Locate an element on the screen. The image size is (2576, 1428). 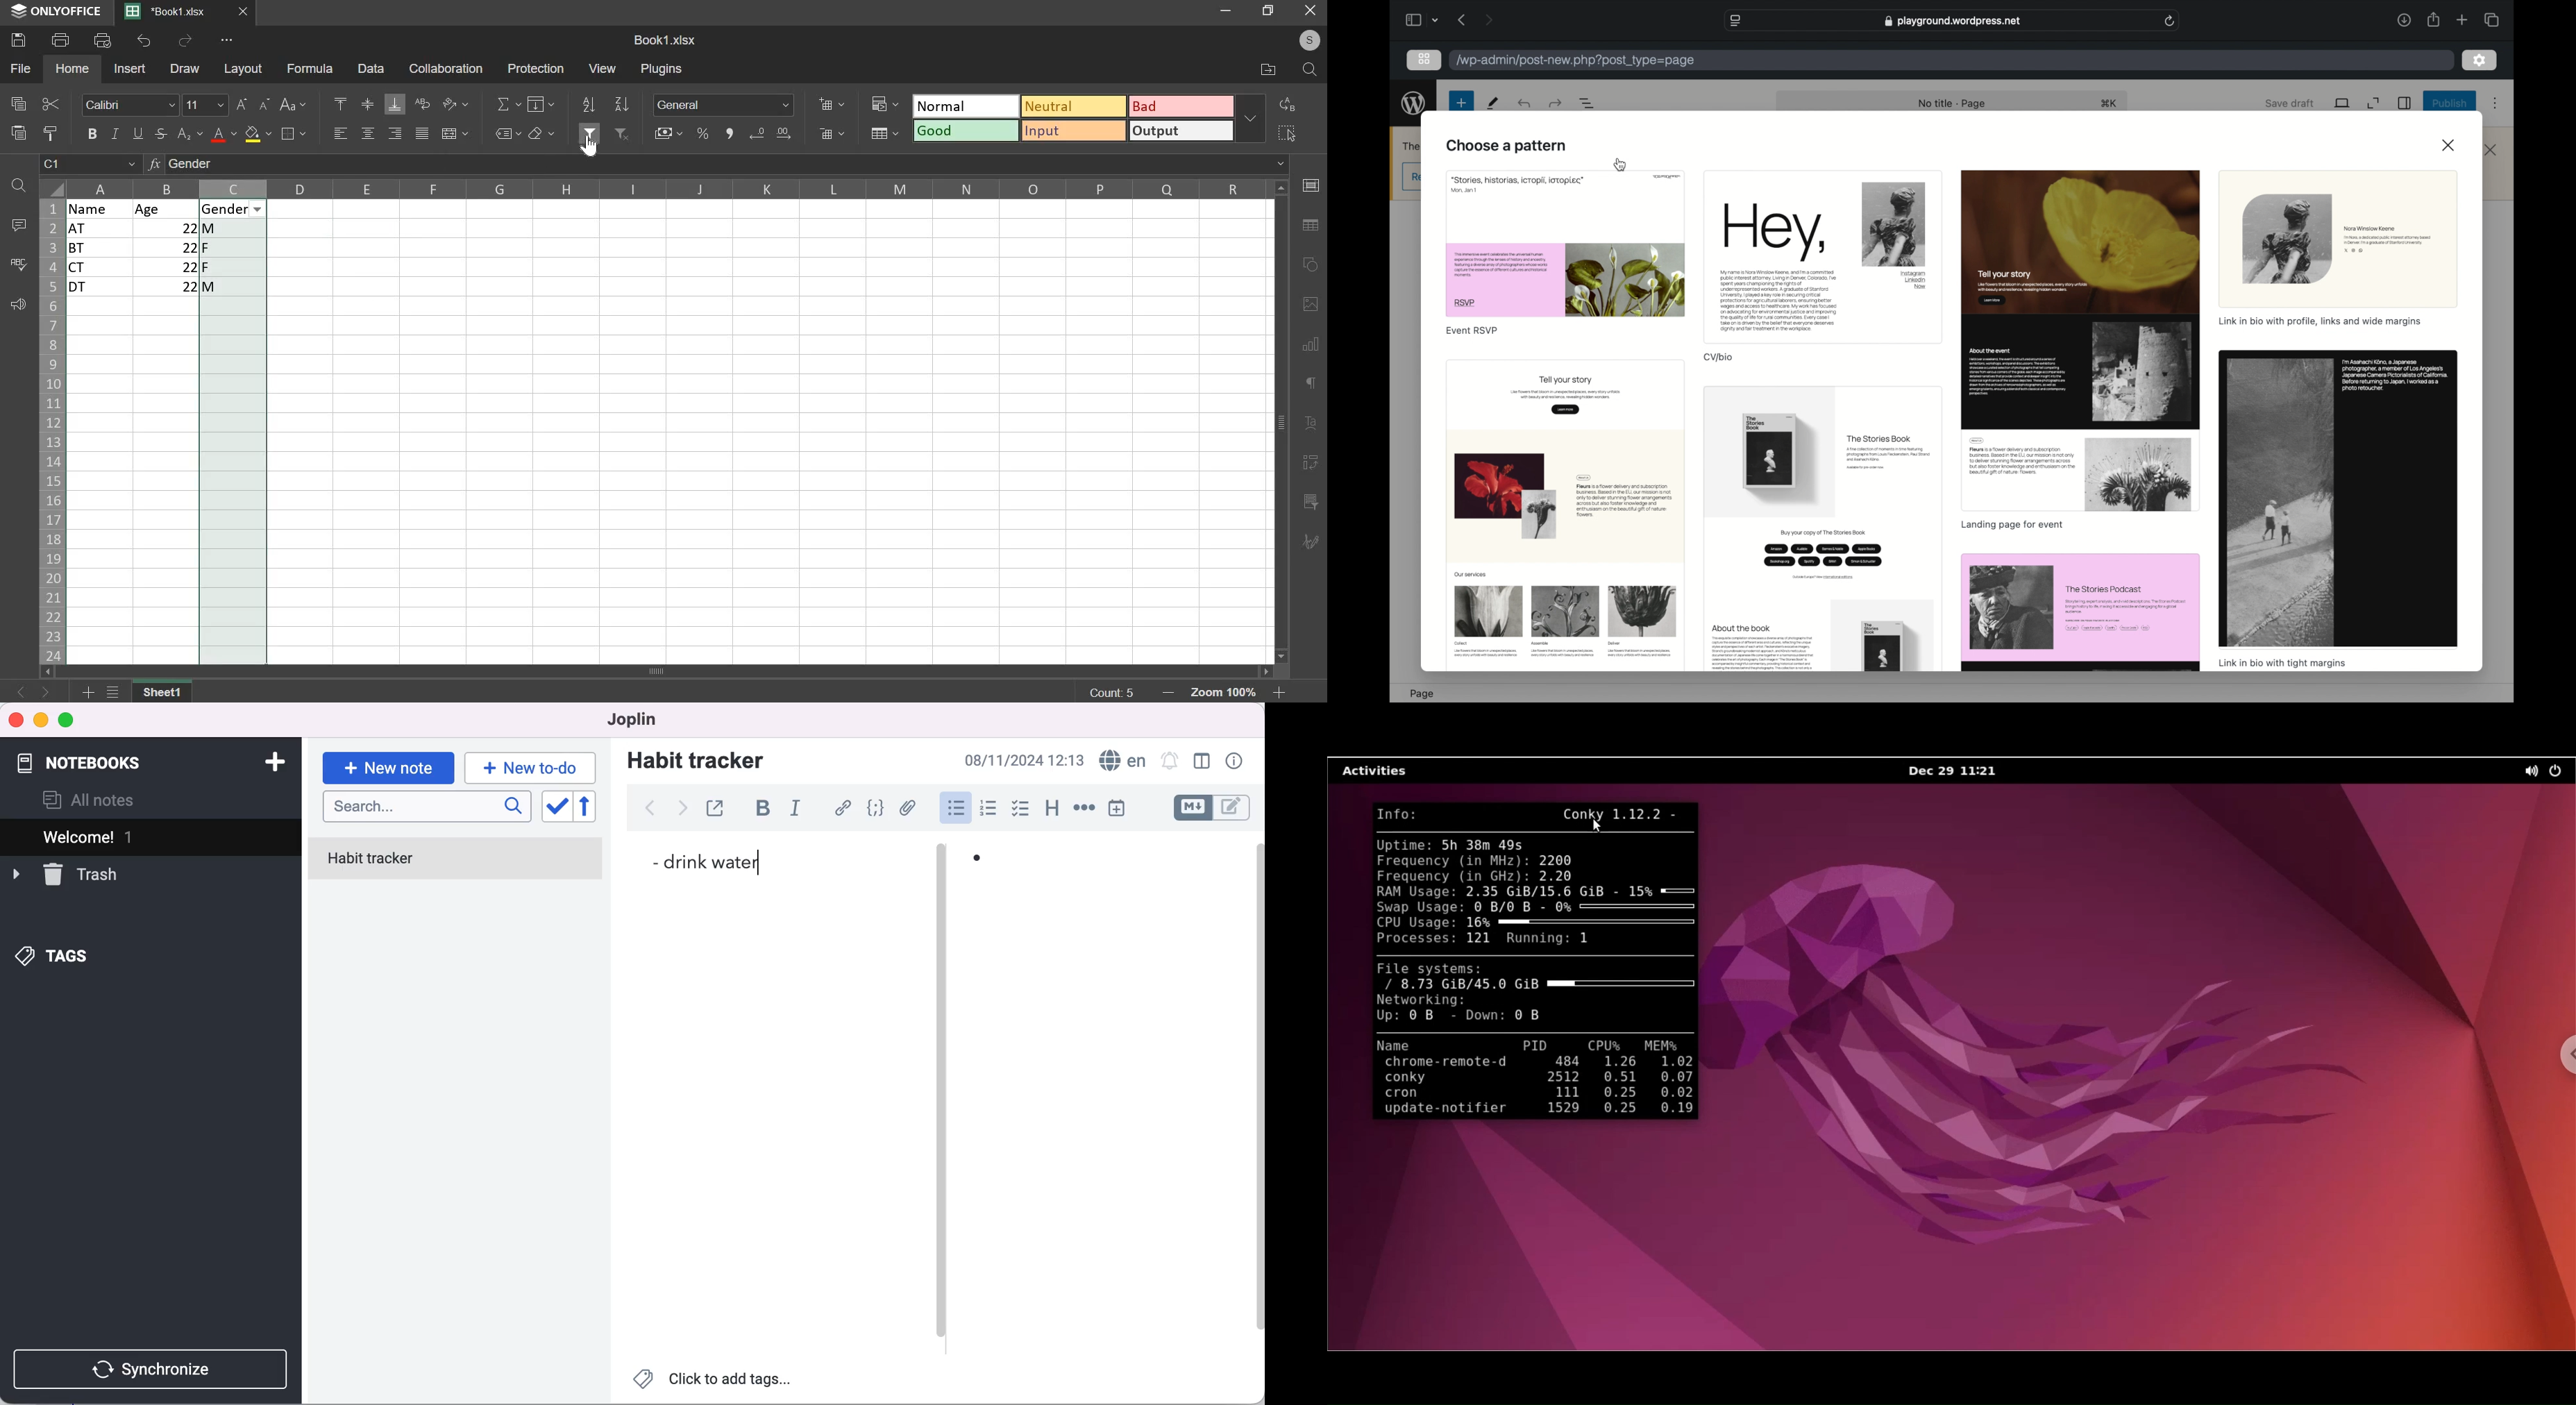
habit tracker is located at coordinates (696, 759).